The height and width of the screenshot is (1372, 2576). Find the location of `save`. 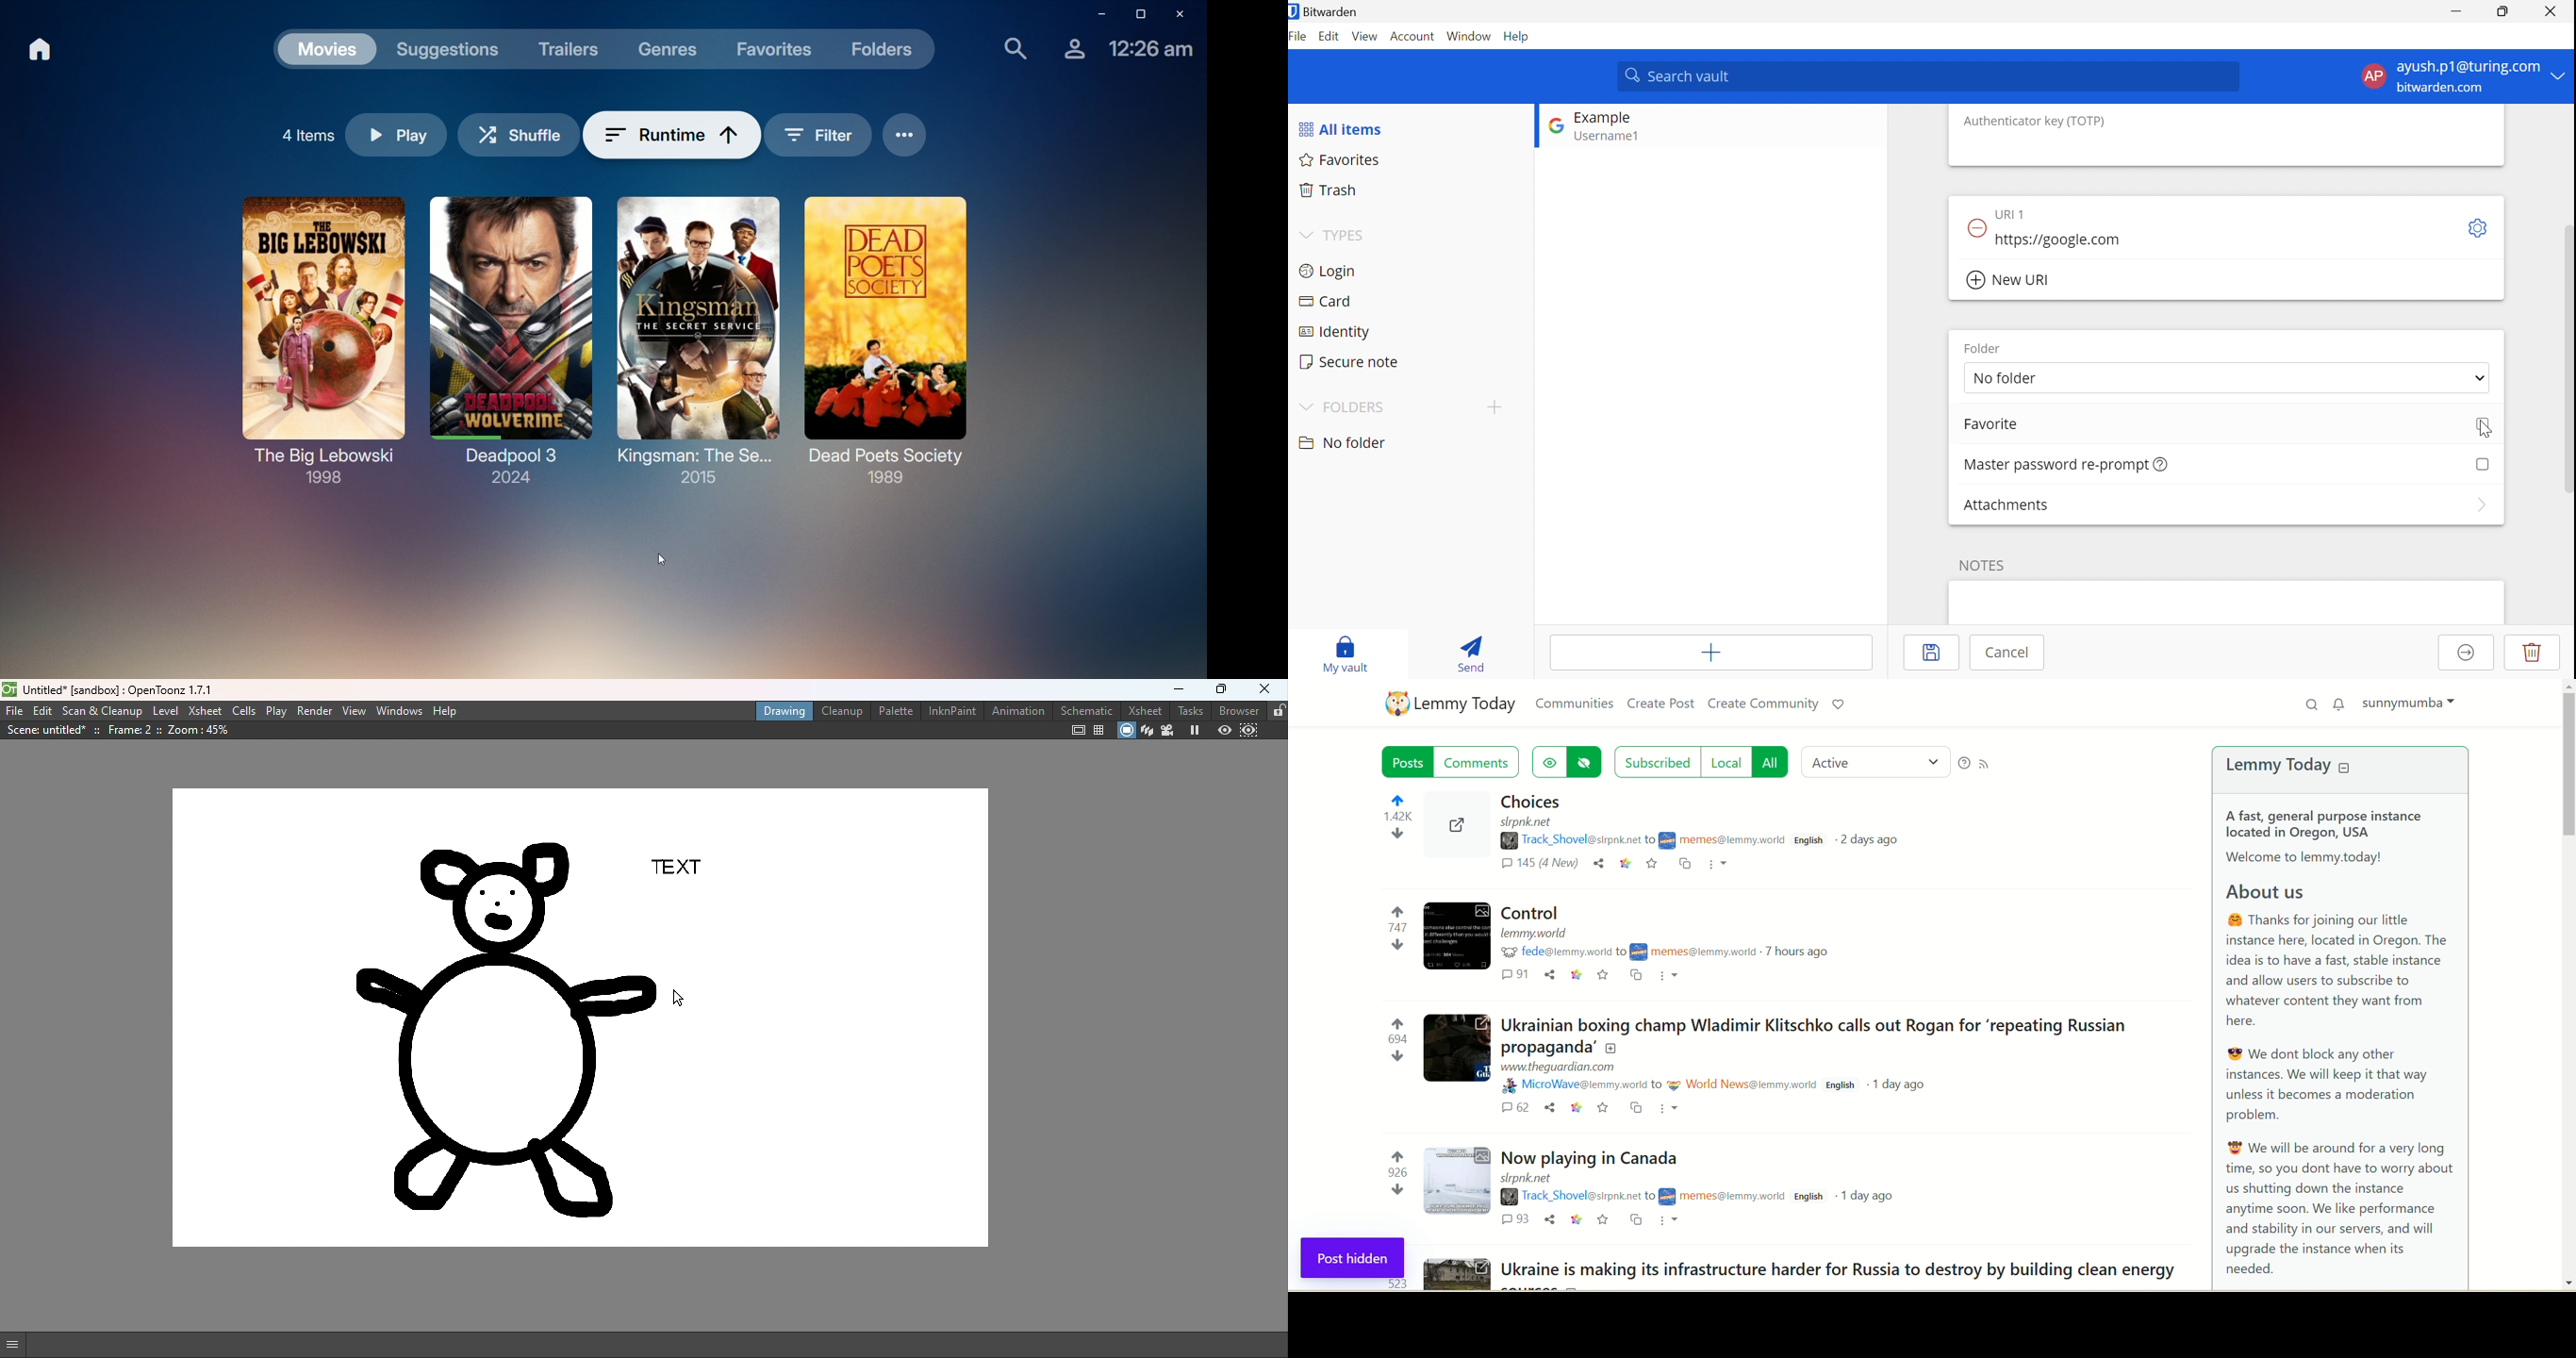

save is located at coordinates (1654, 866).